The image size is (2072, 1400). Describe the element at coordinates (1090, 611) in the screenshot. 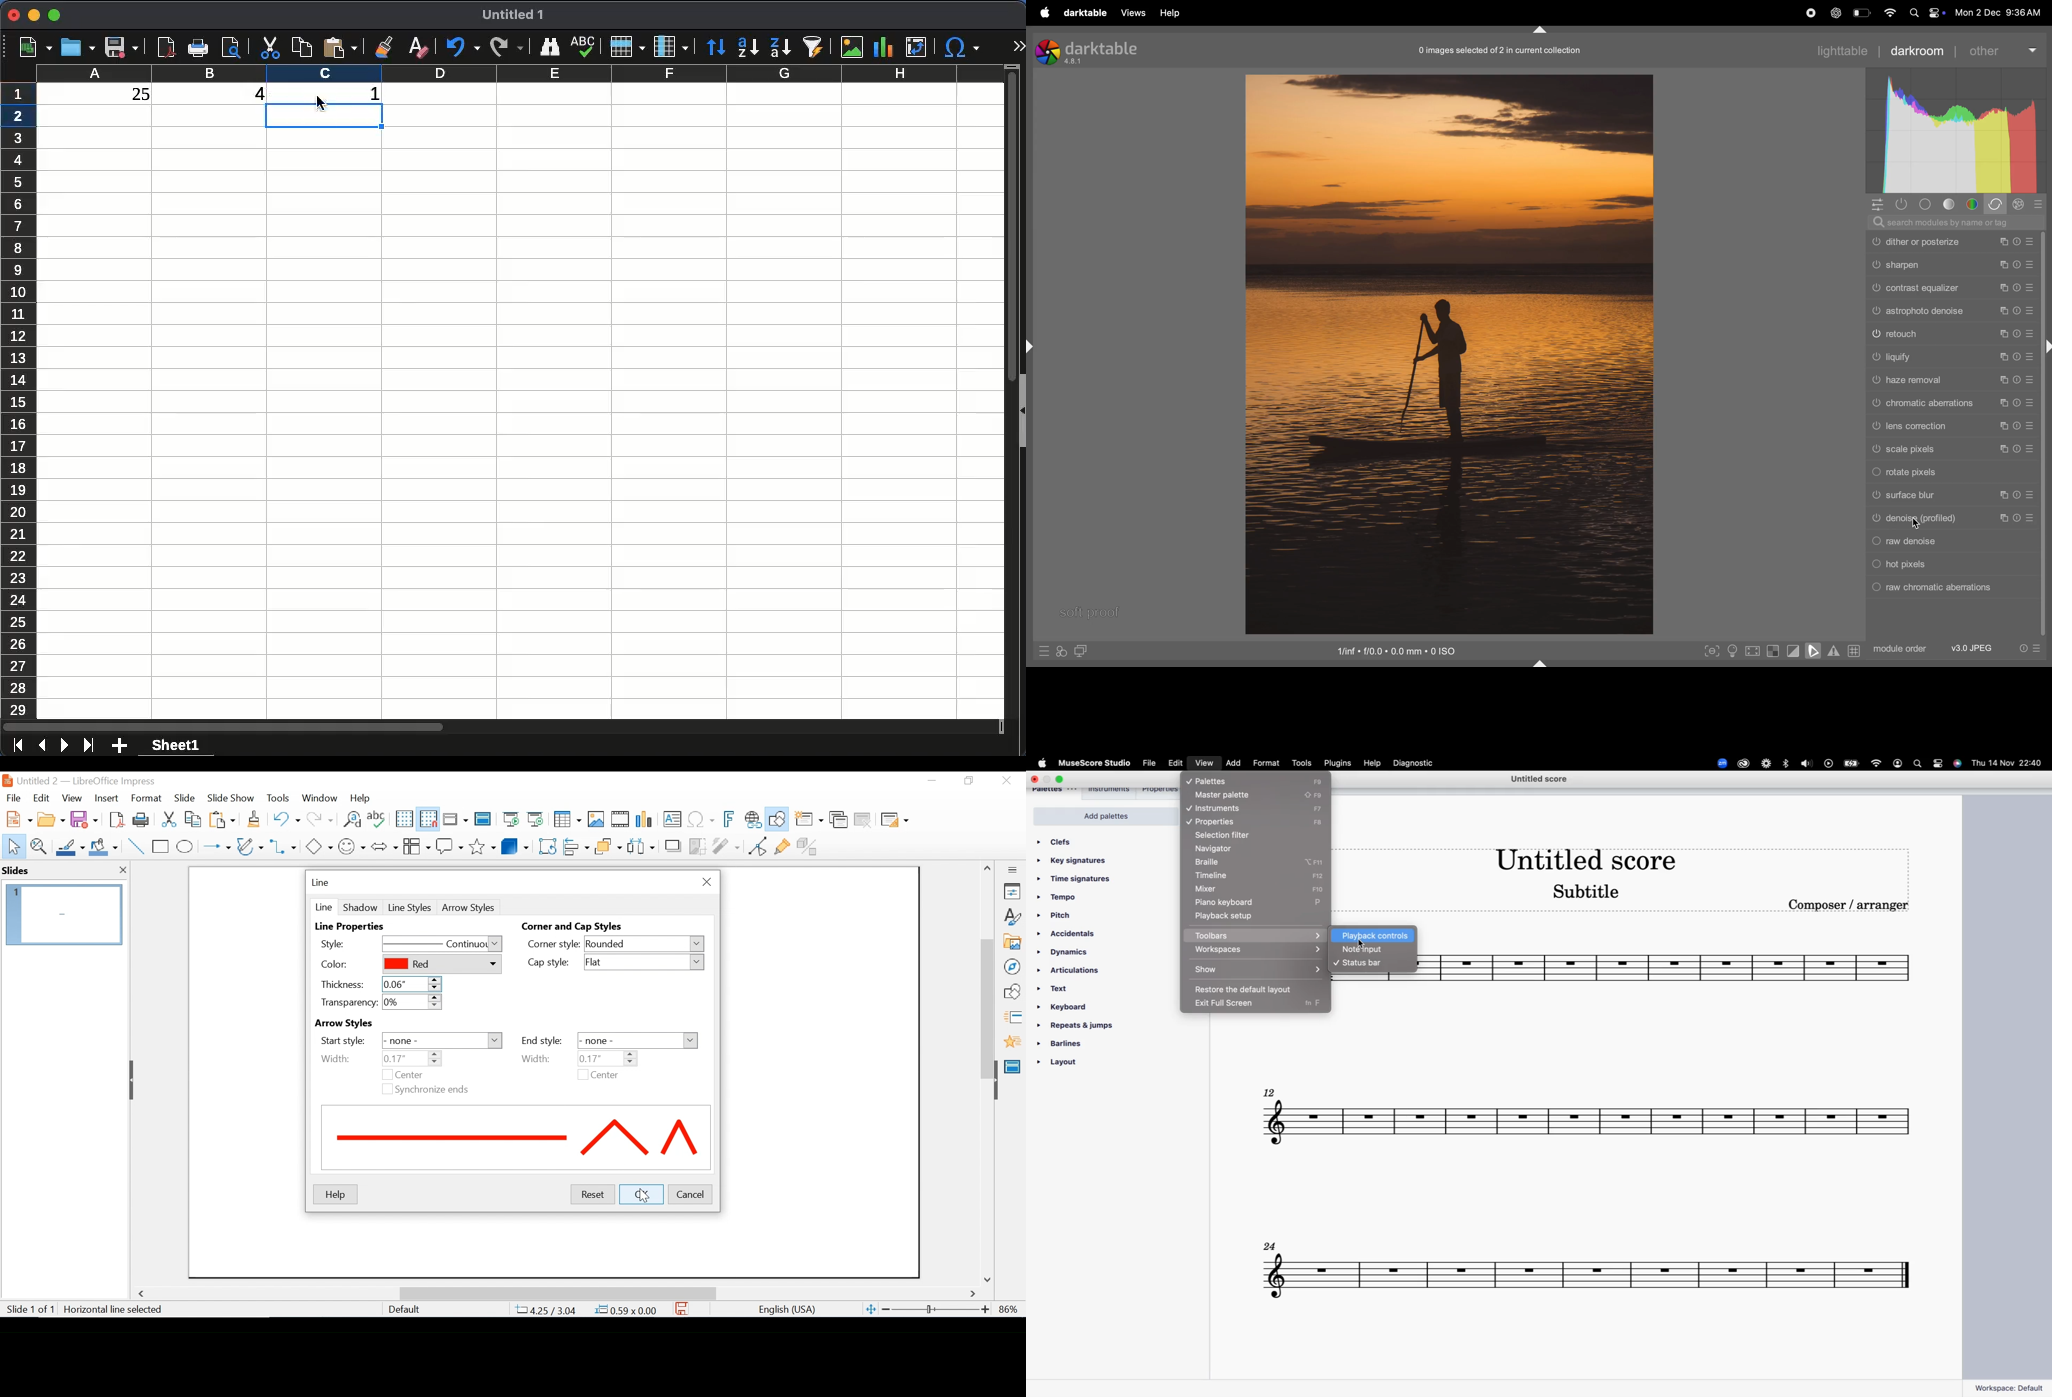

I see `soft proffing` at that location.